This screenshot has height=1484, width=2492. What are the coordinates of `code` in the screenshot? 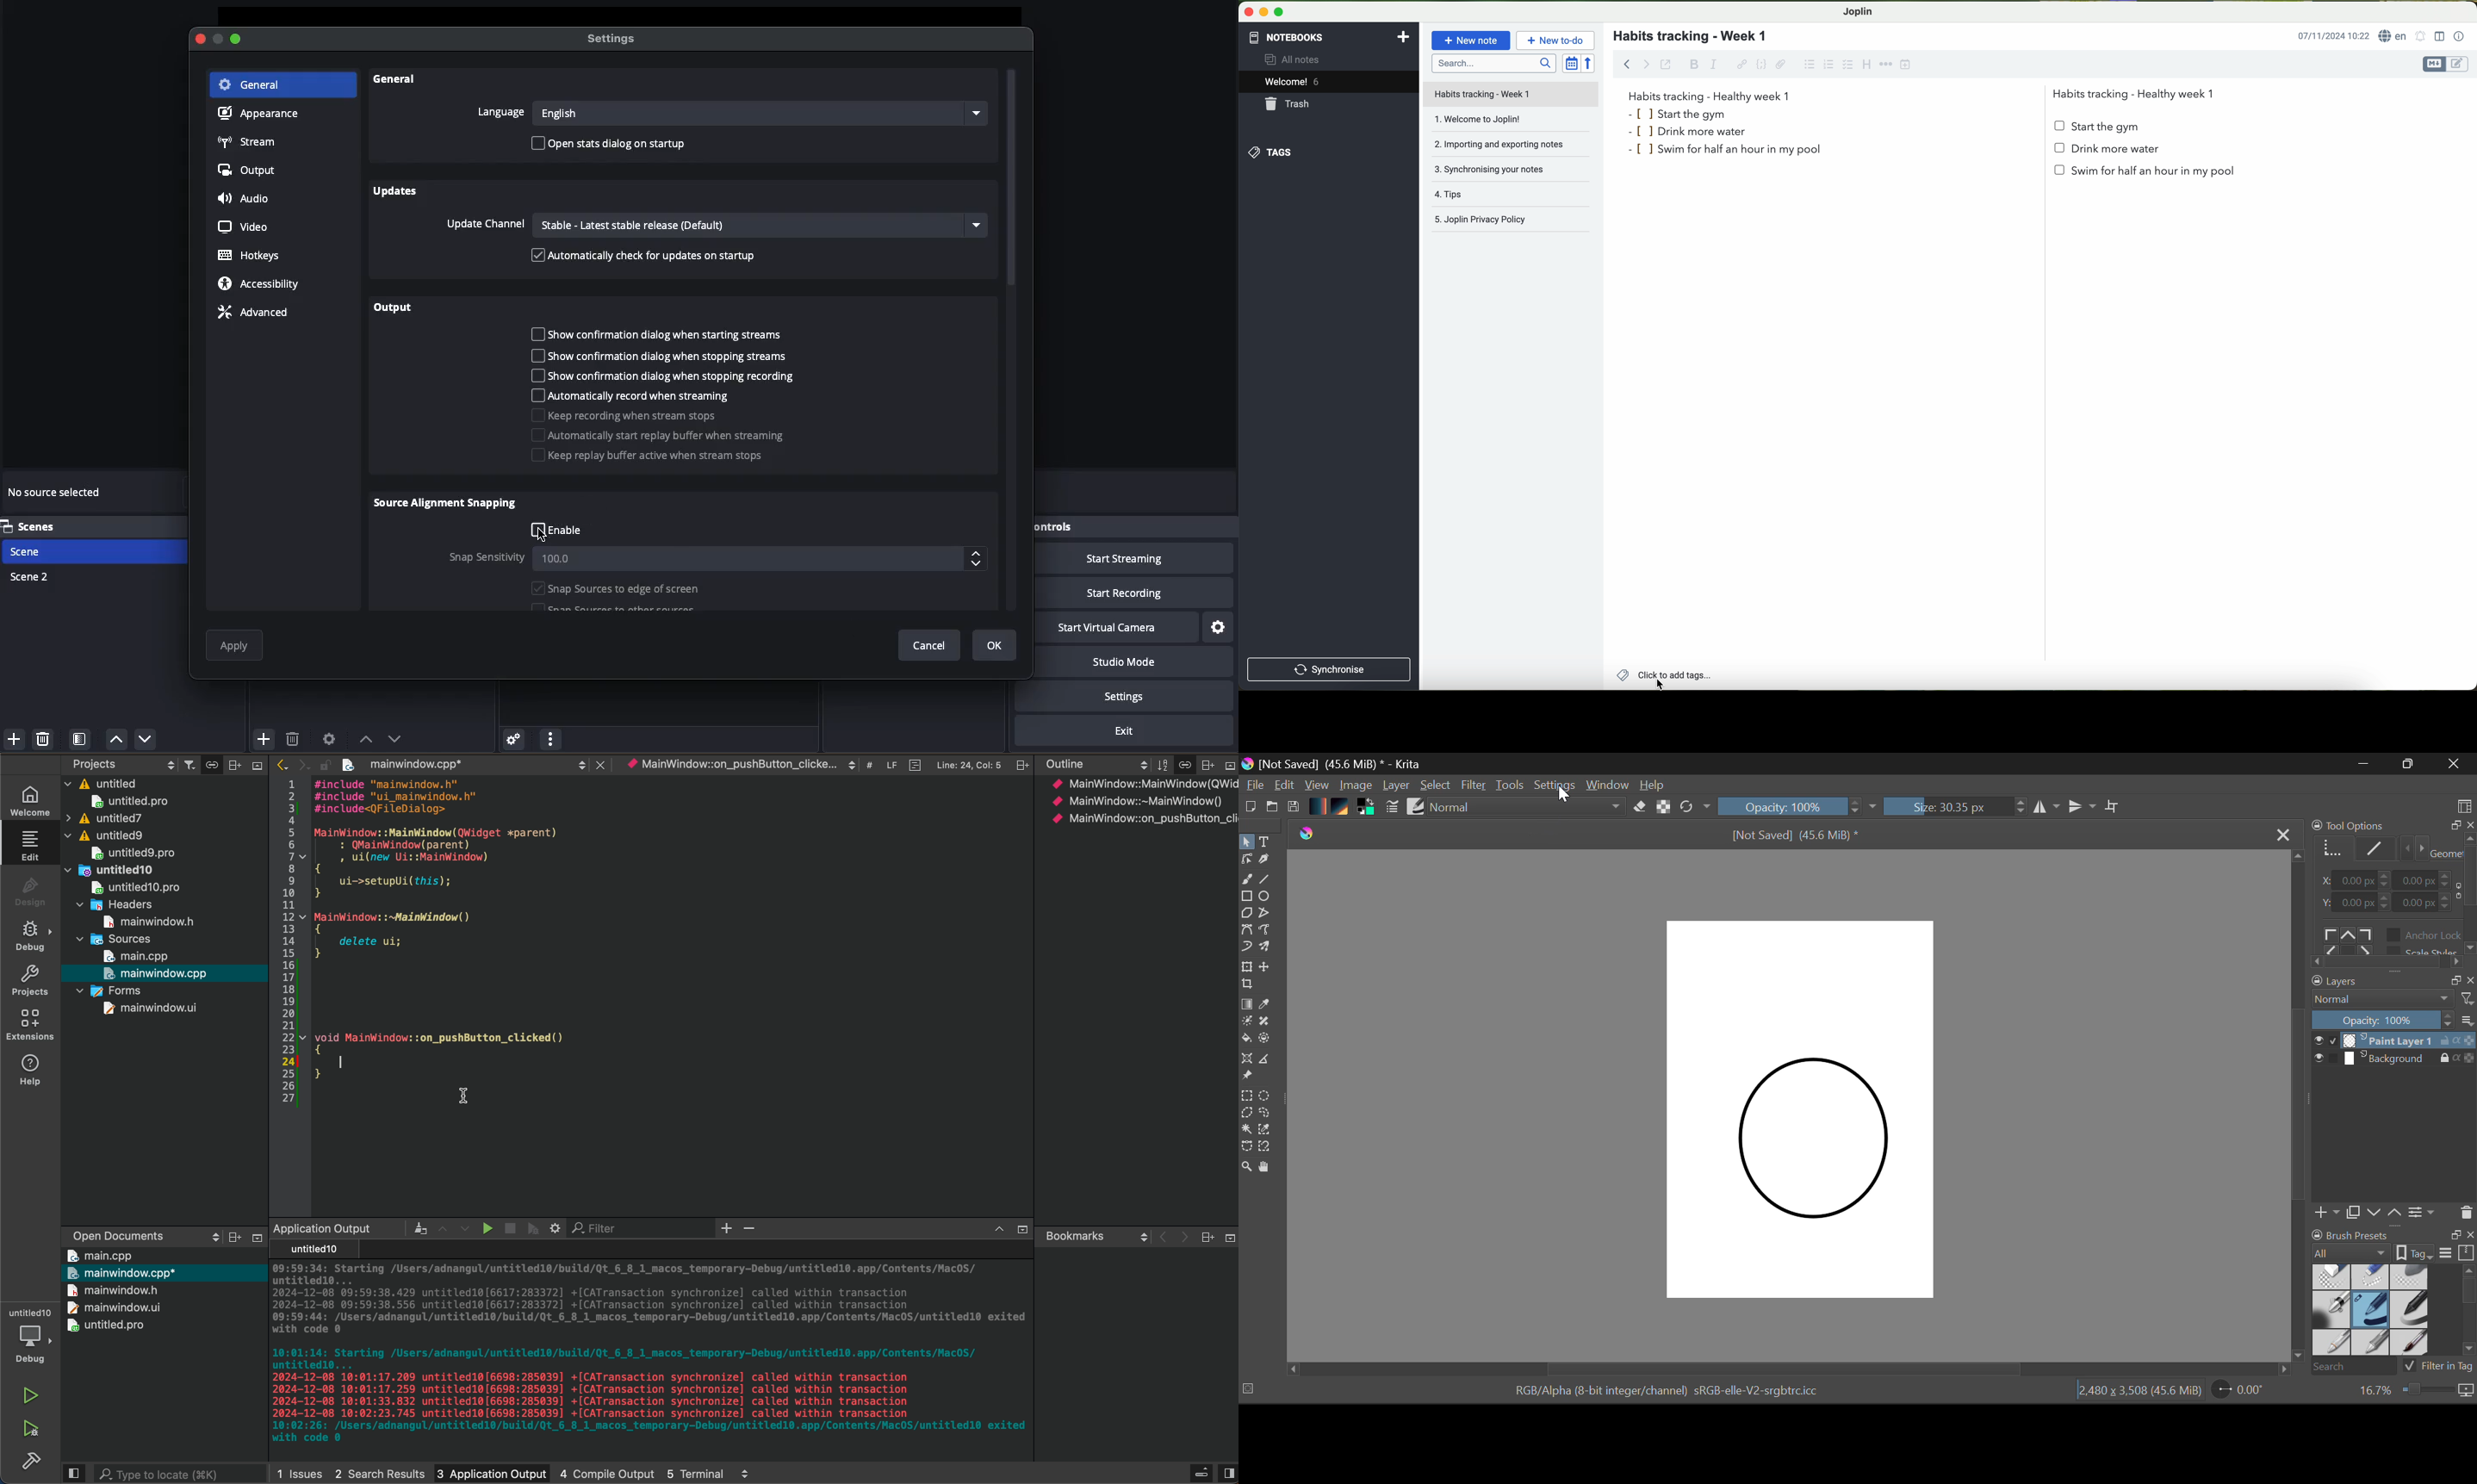 It's located at (1762, 65).